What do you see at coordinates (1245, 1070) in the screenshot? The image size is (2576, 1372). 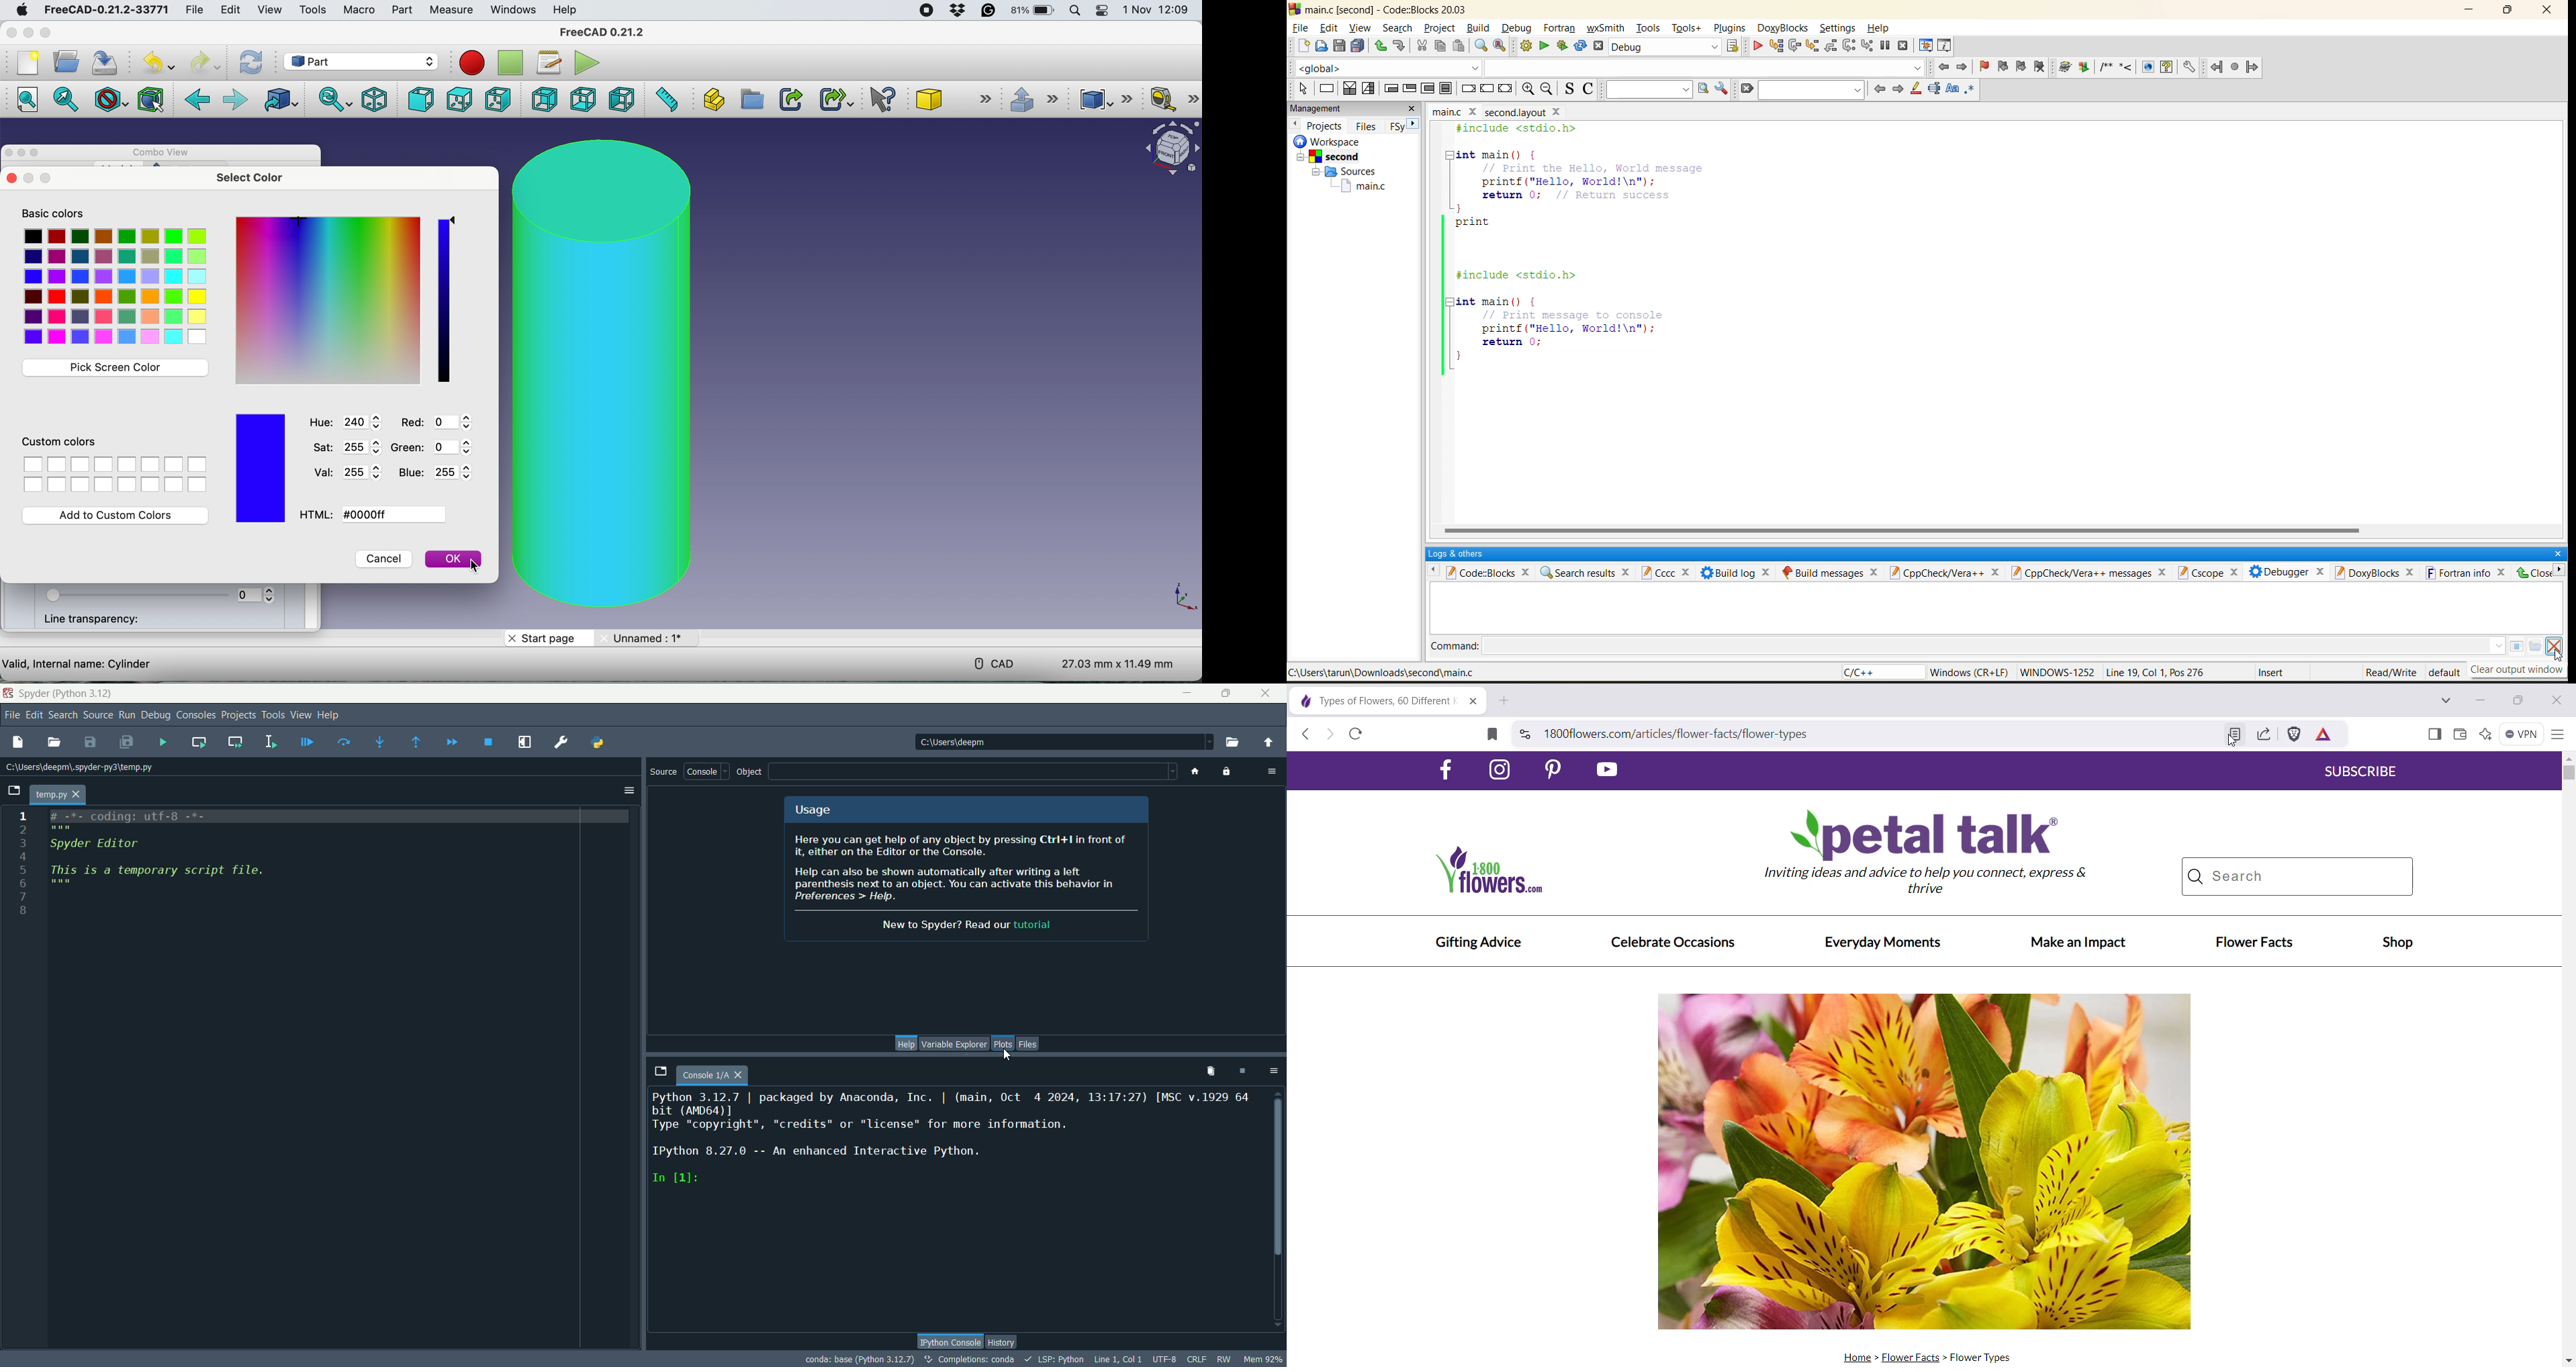 I see `interrupt kernel` at bounding box center [1245, 1070].